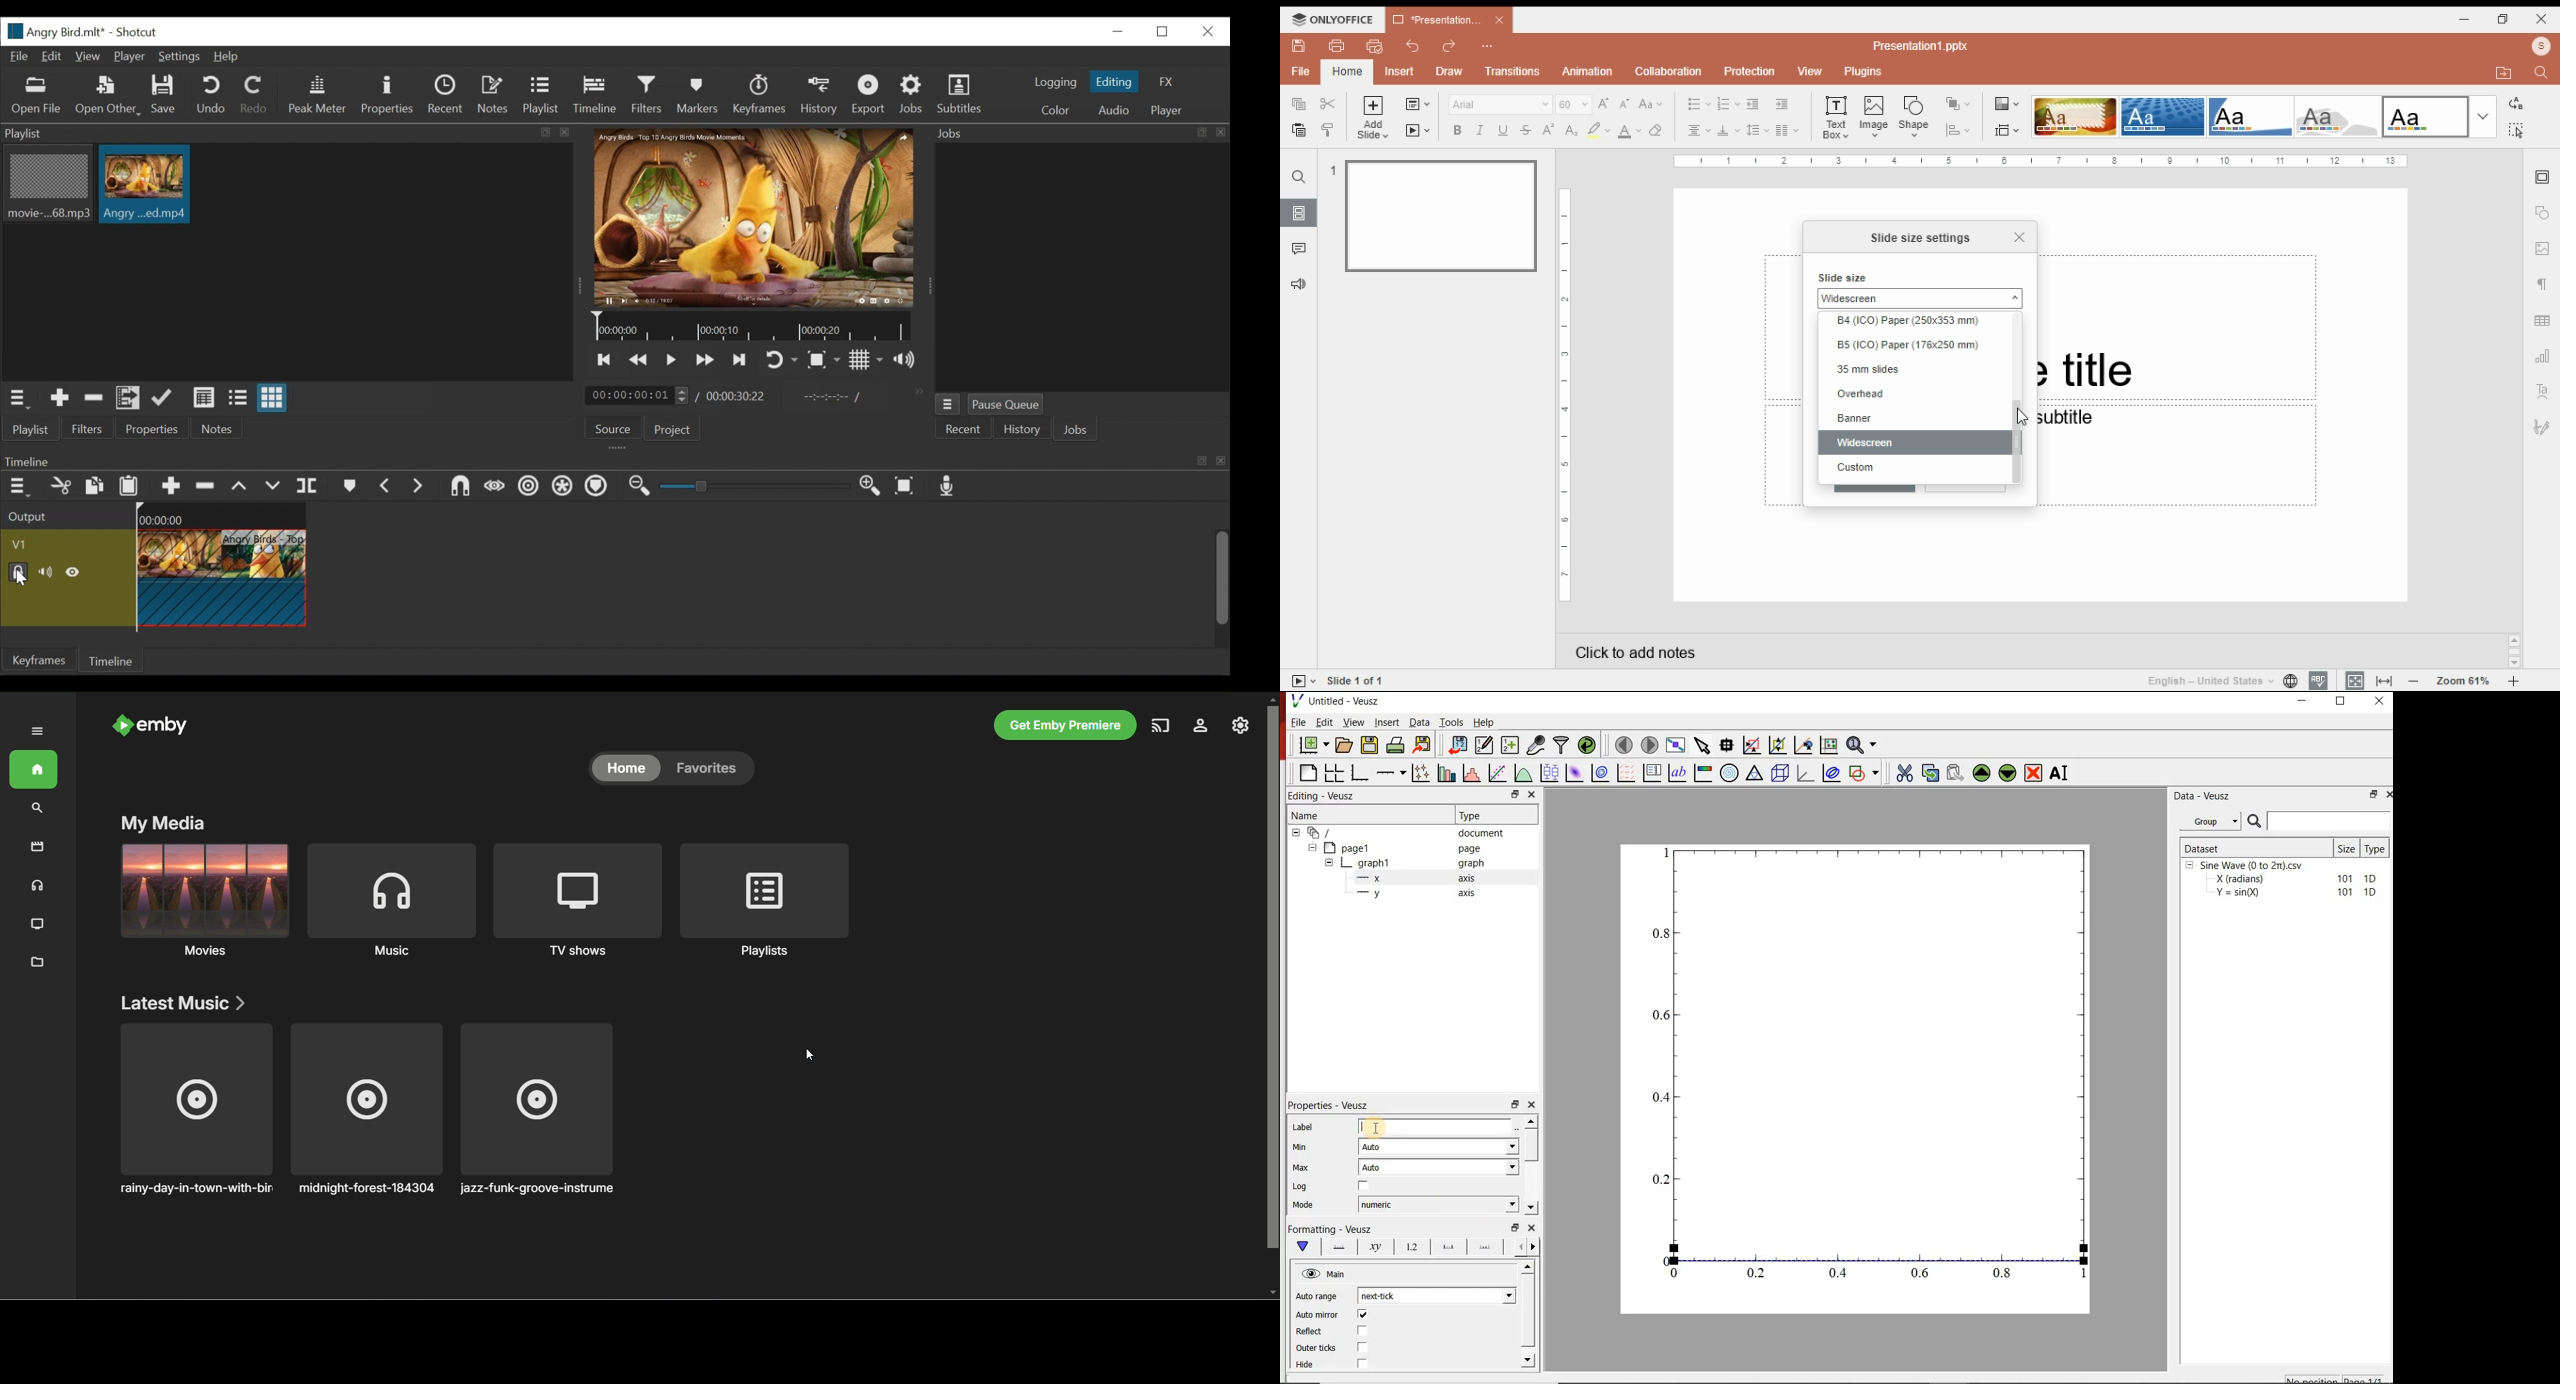 The image size is (2576, 1400). What do you see at coordinates (1535, 1247) in the screenshot?
I see `Move right` at bounding box center [1535, 1247].